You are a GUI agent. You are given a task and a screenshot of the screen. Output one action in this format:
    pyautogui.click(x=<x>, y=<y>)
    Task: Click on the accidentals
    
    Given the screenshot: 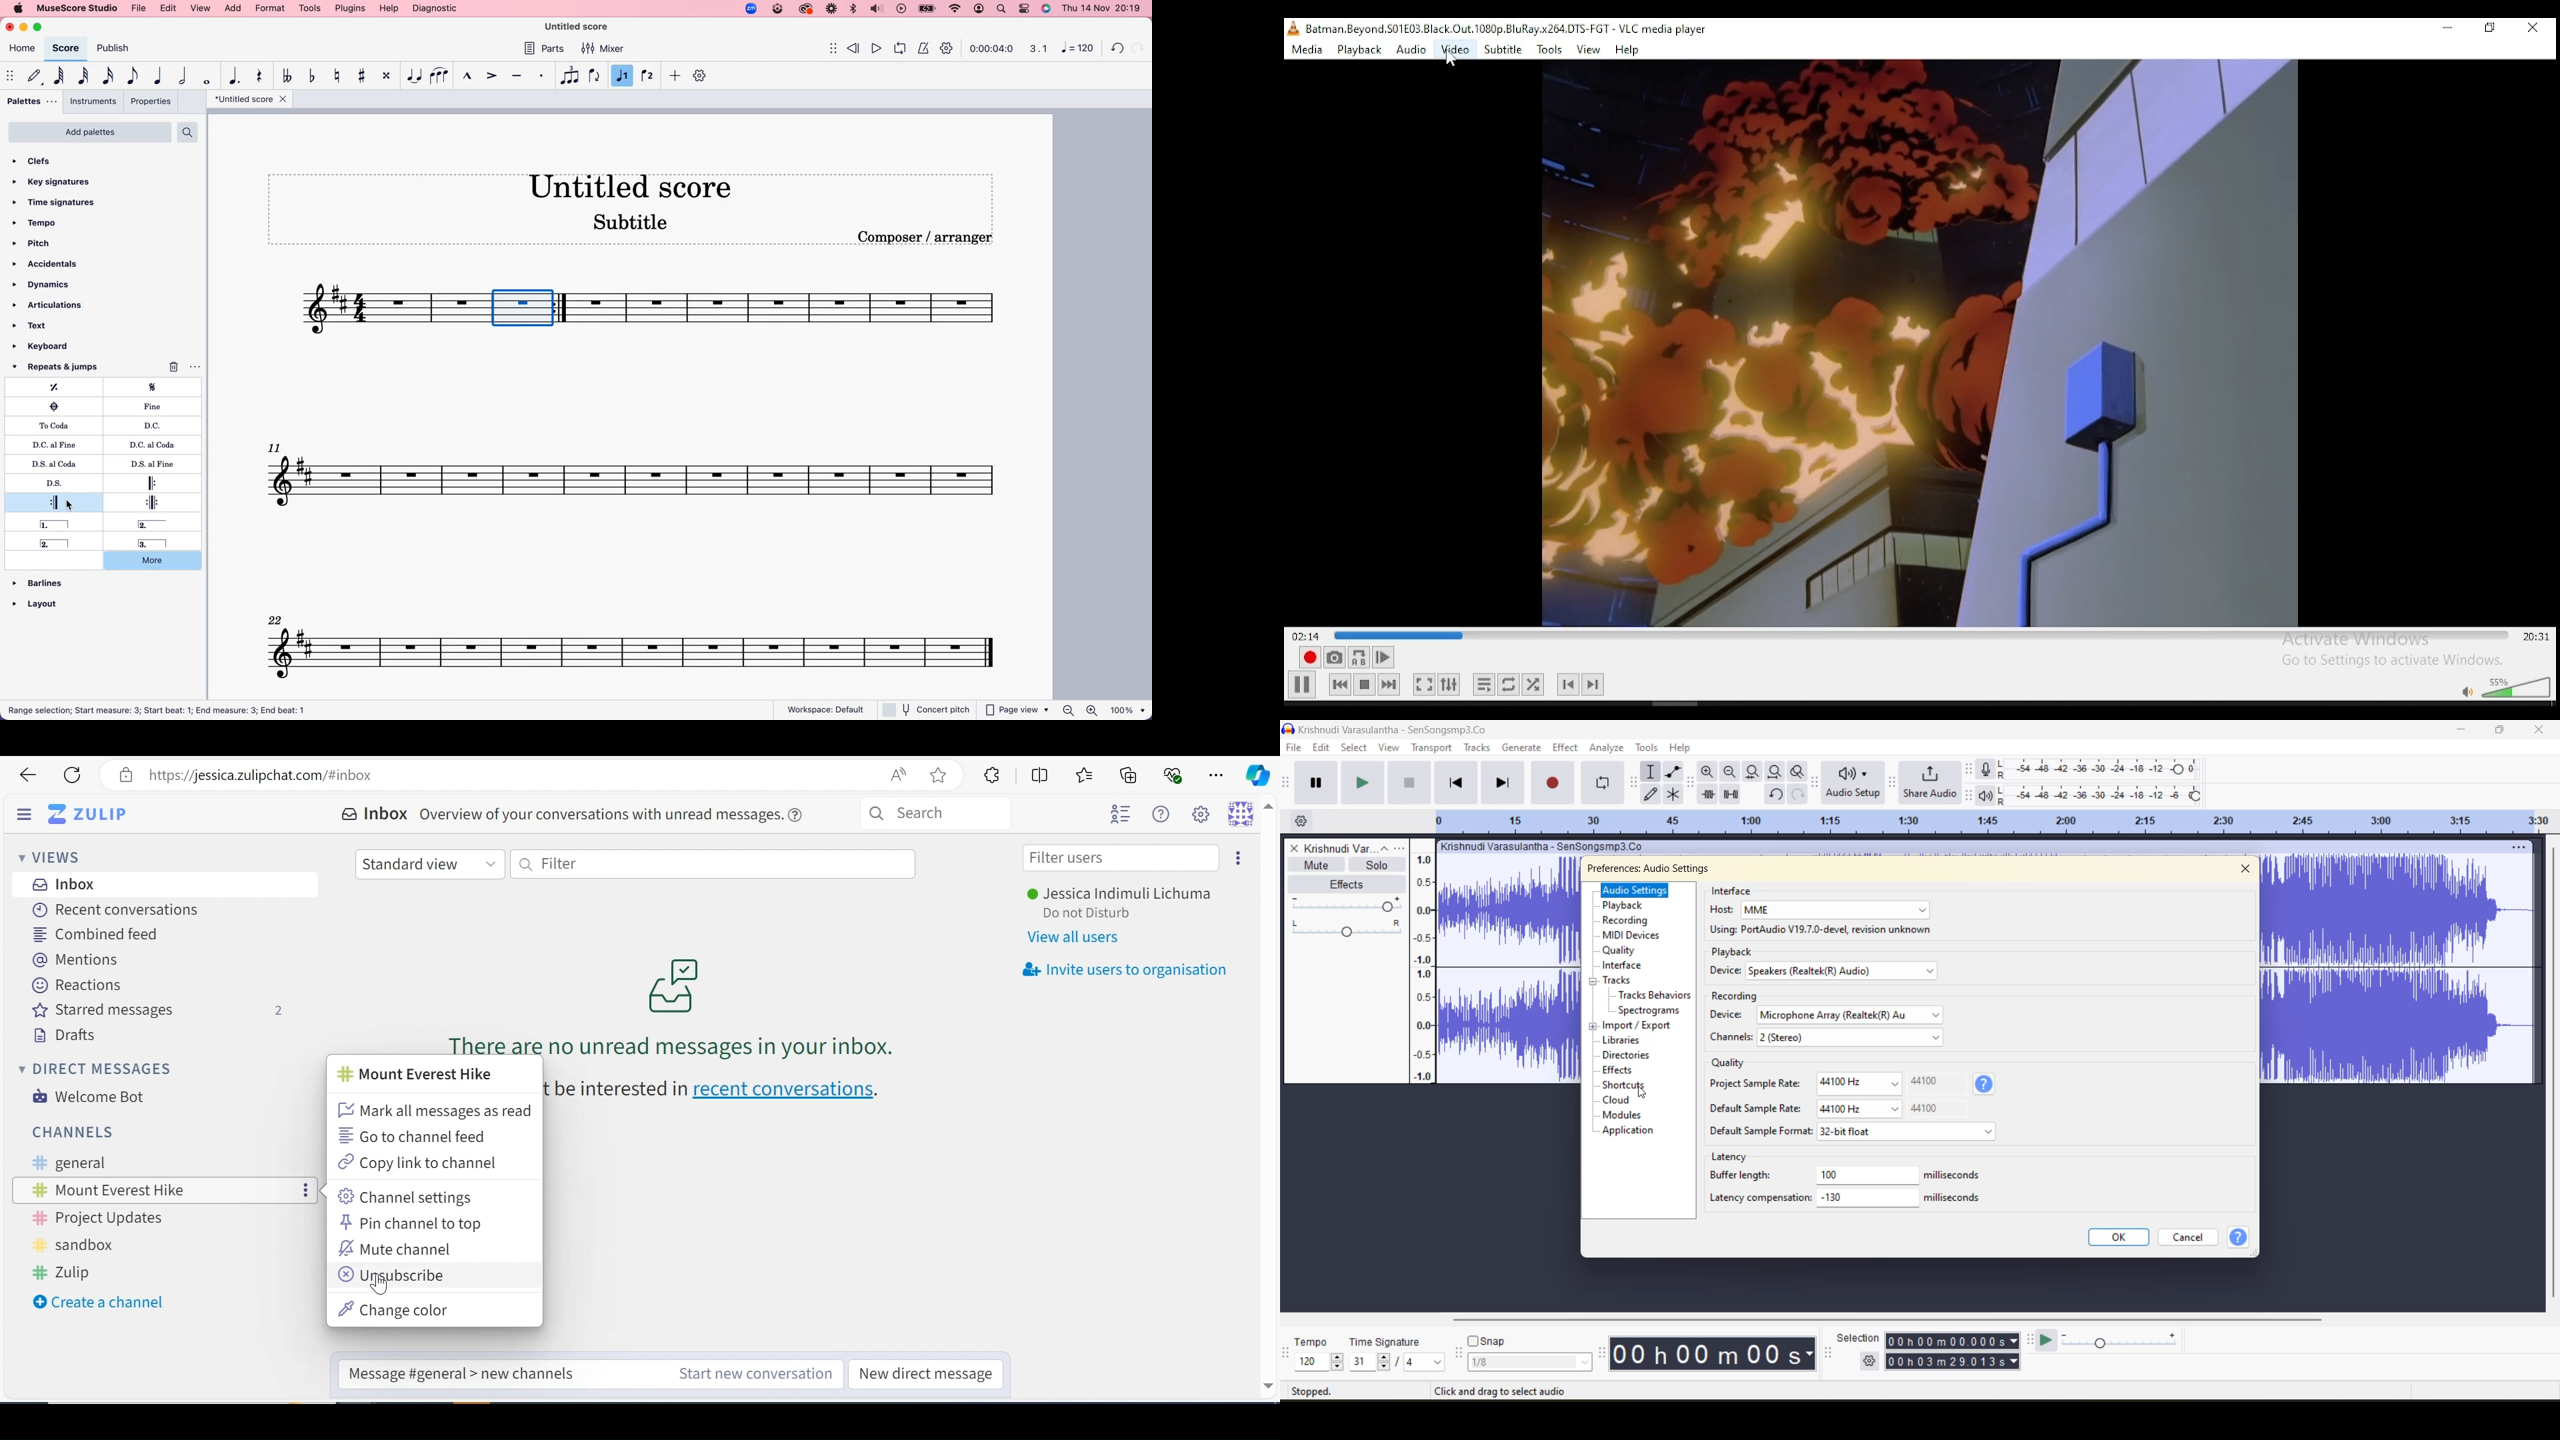 What is the action you would take?
    pyautogui.click(x=49, y=264)
    